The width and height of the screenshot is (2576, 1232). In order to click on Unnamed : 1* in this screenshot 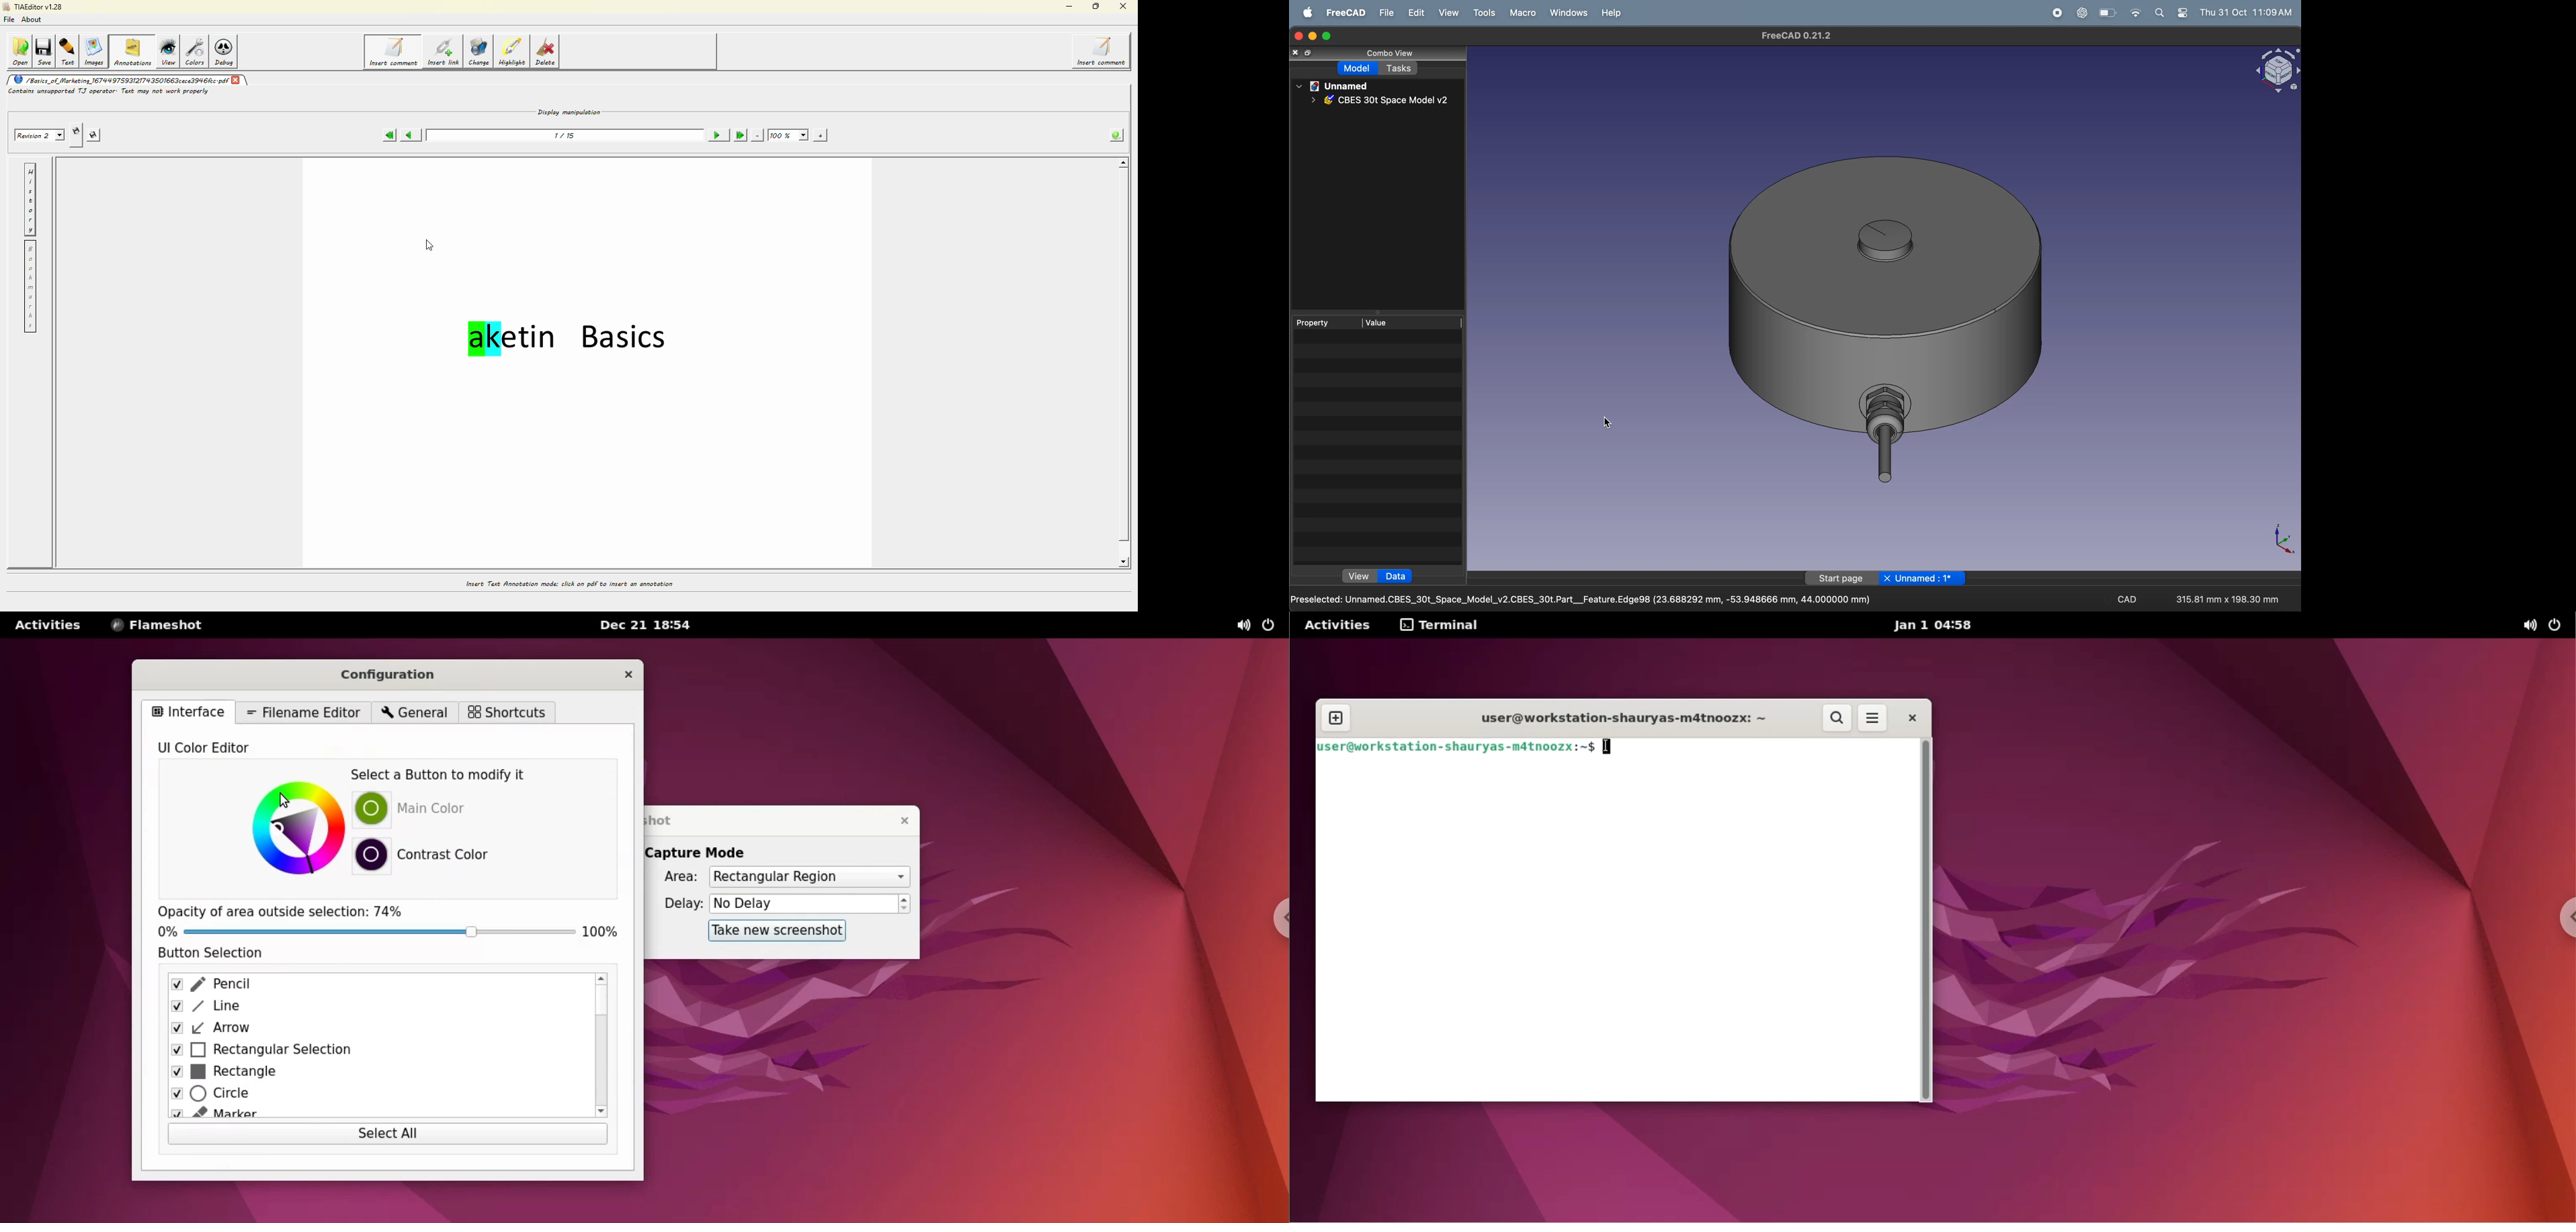, I will do `click(1926, 580)`.